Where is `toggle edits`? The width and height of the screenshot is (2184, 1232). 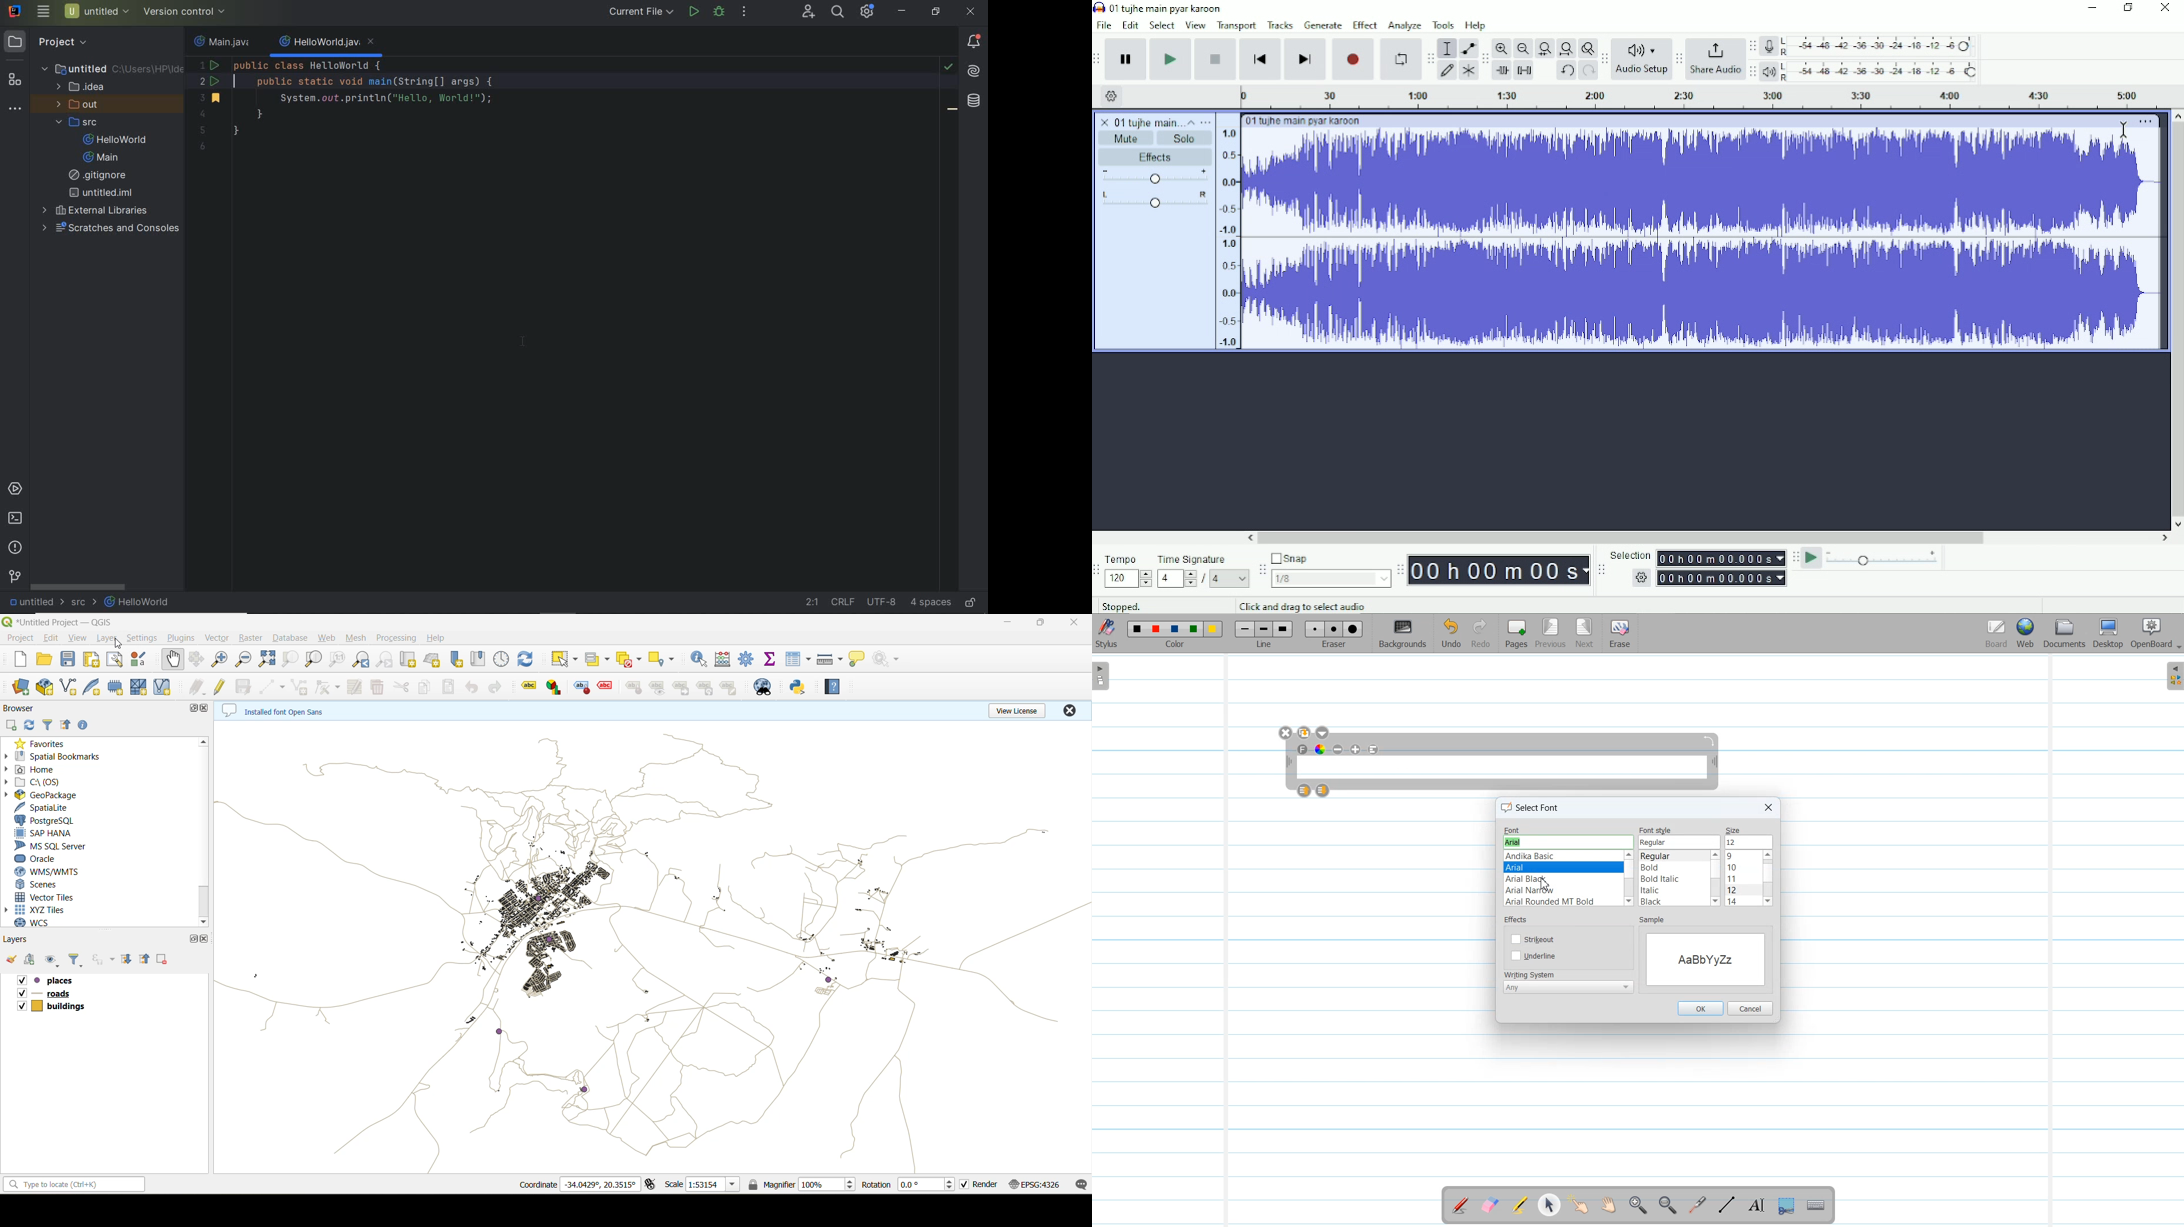 toggle edits is located at coordinates (220, 686).